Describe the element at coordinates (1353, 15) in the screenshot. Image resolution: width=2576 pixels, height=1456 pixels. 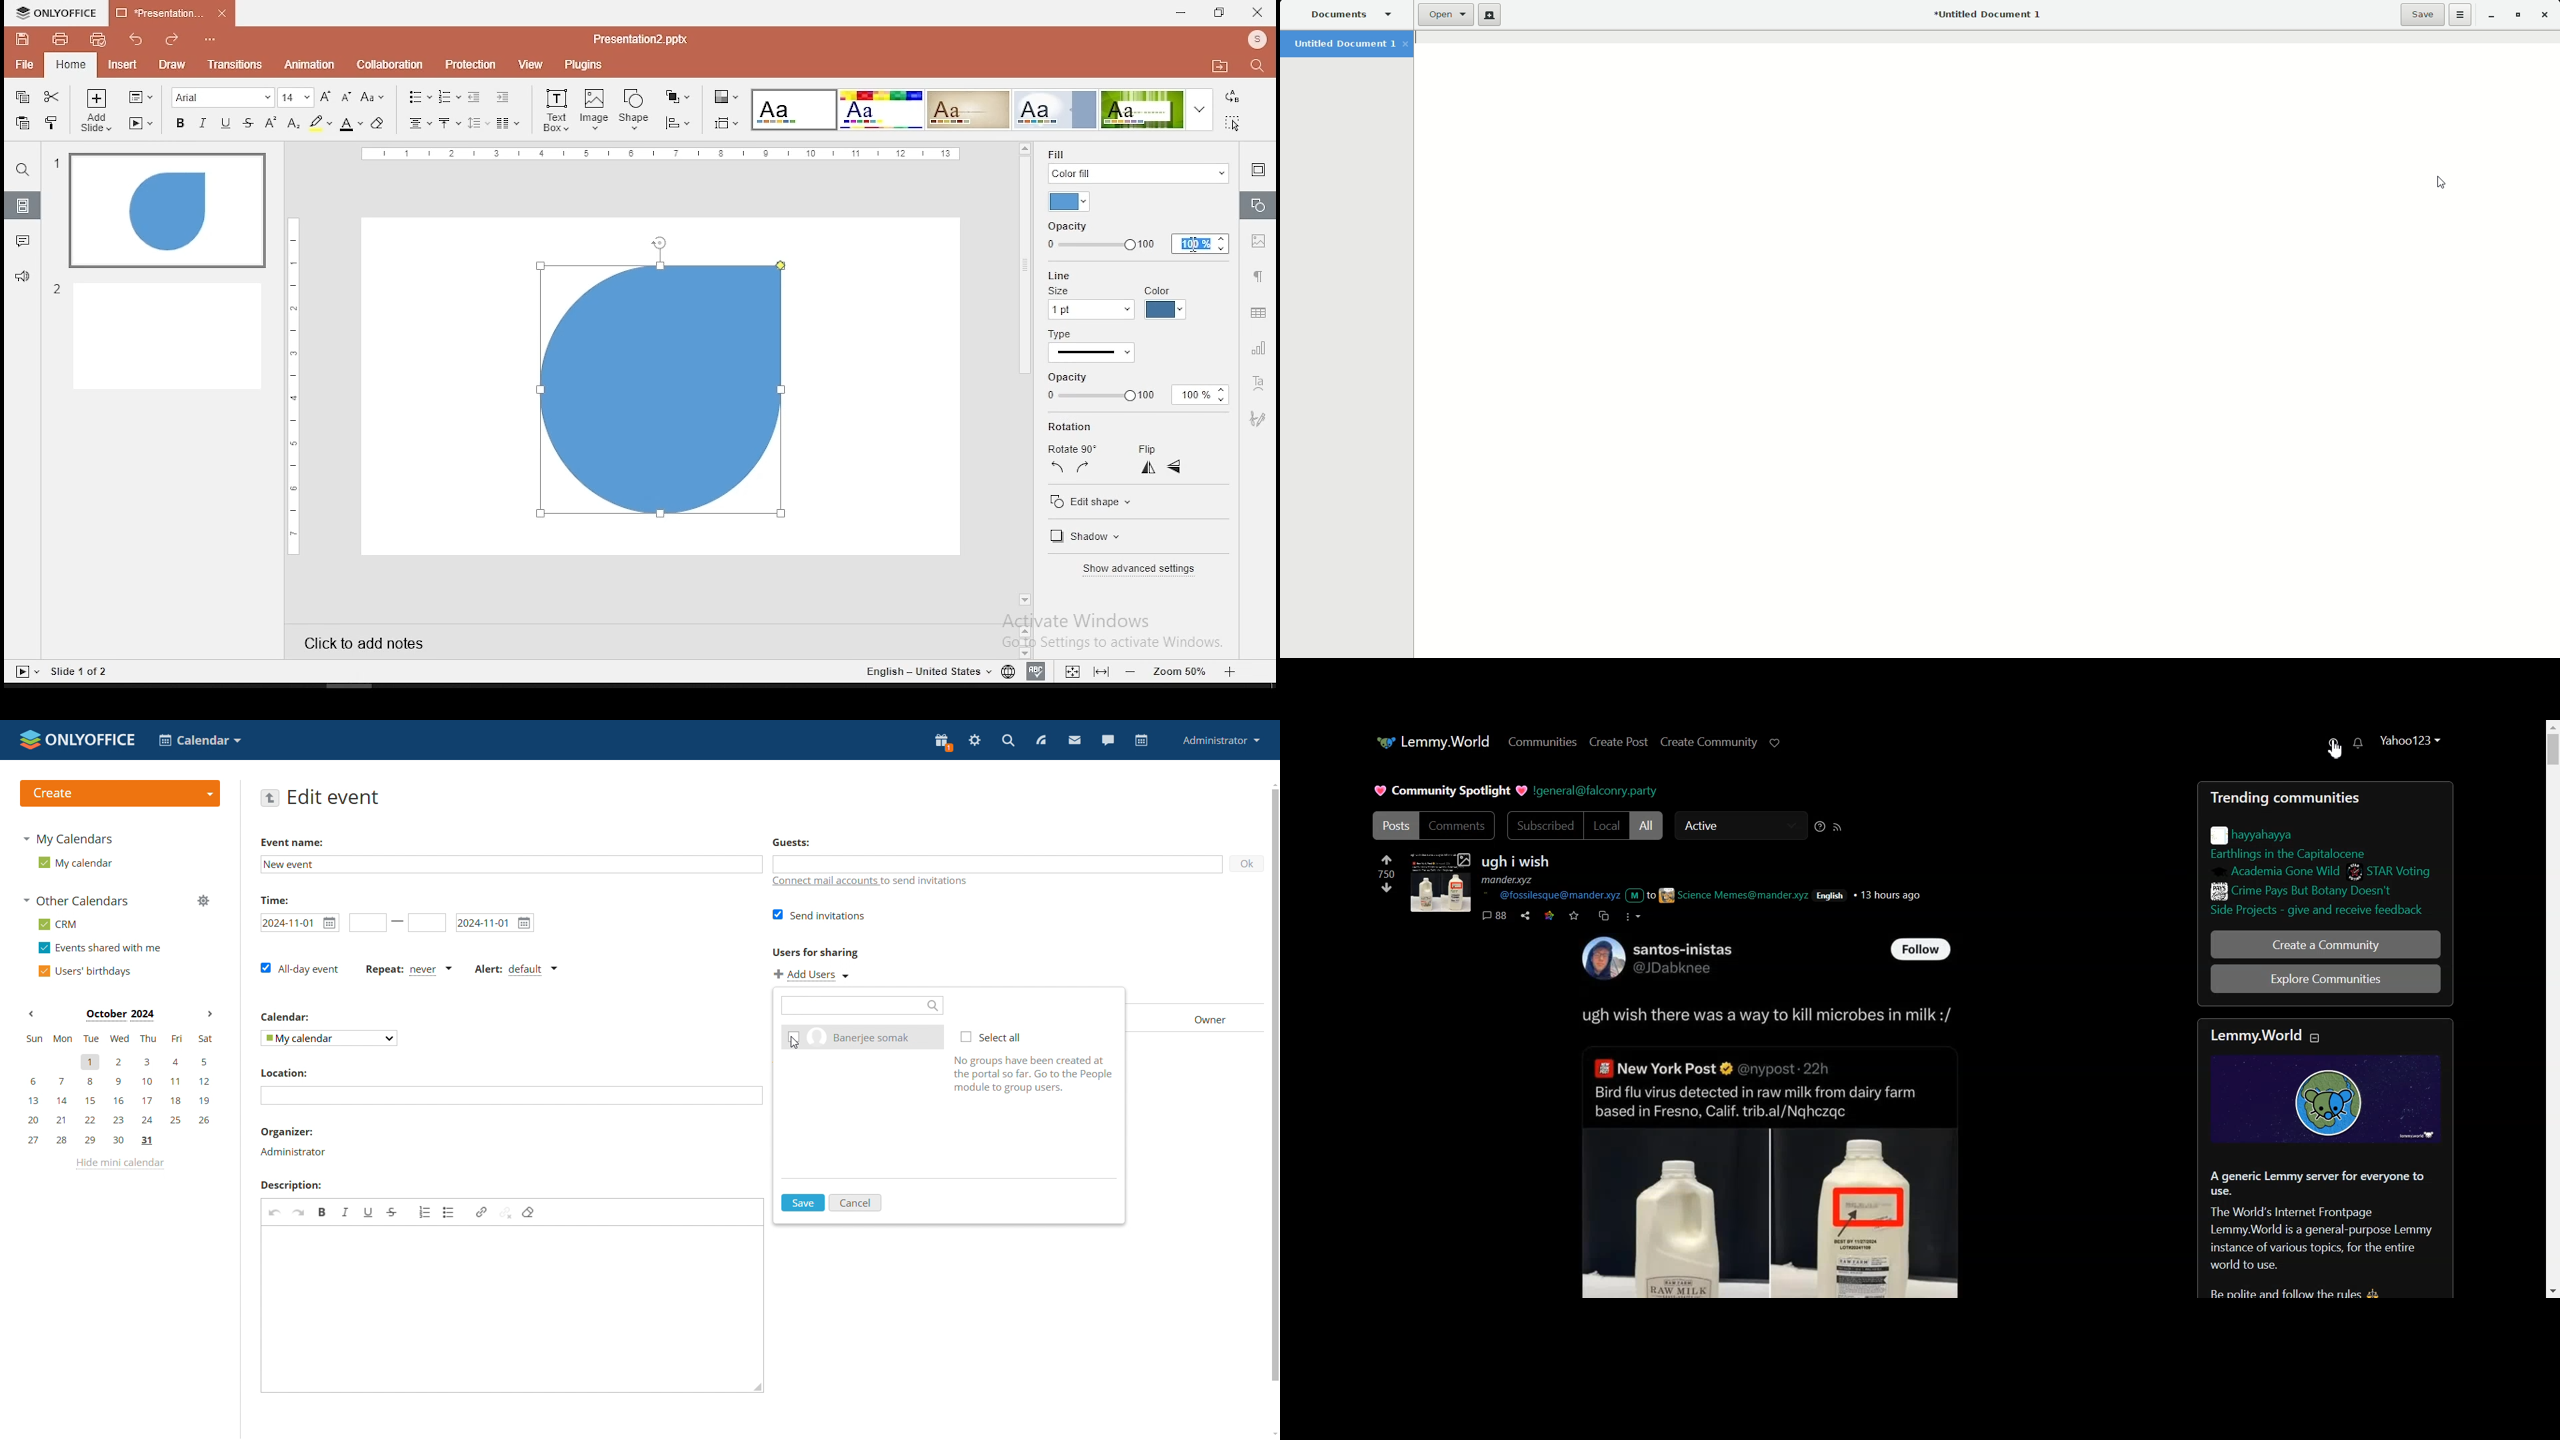
I see `Documents` at that location.